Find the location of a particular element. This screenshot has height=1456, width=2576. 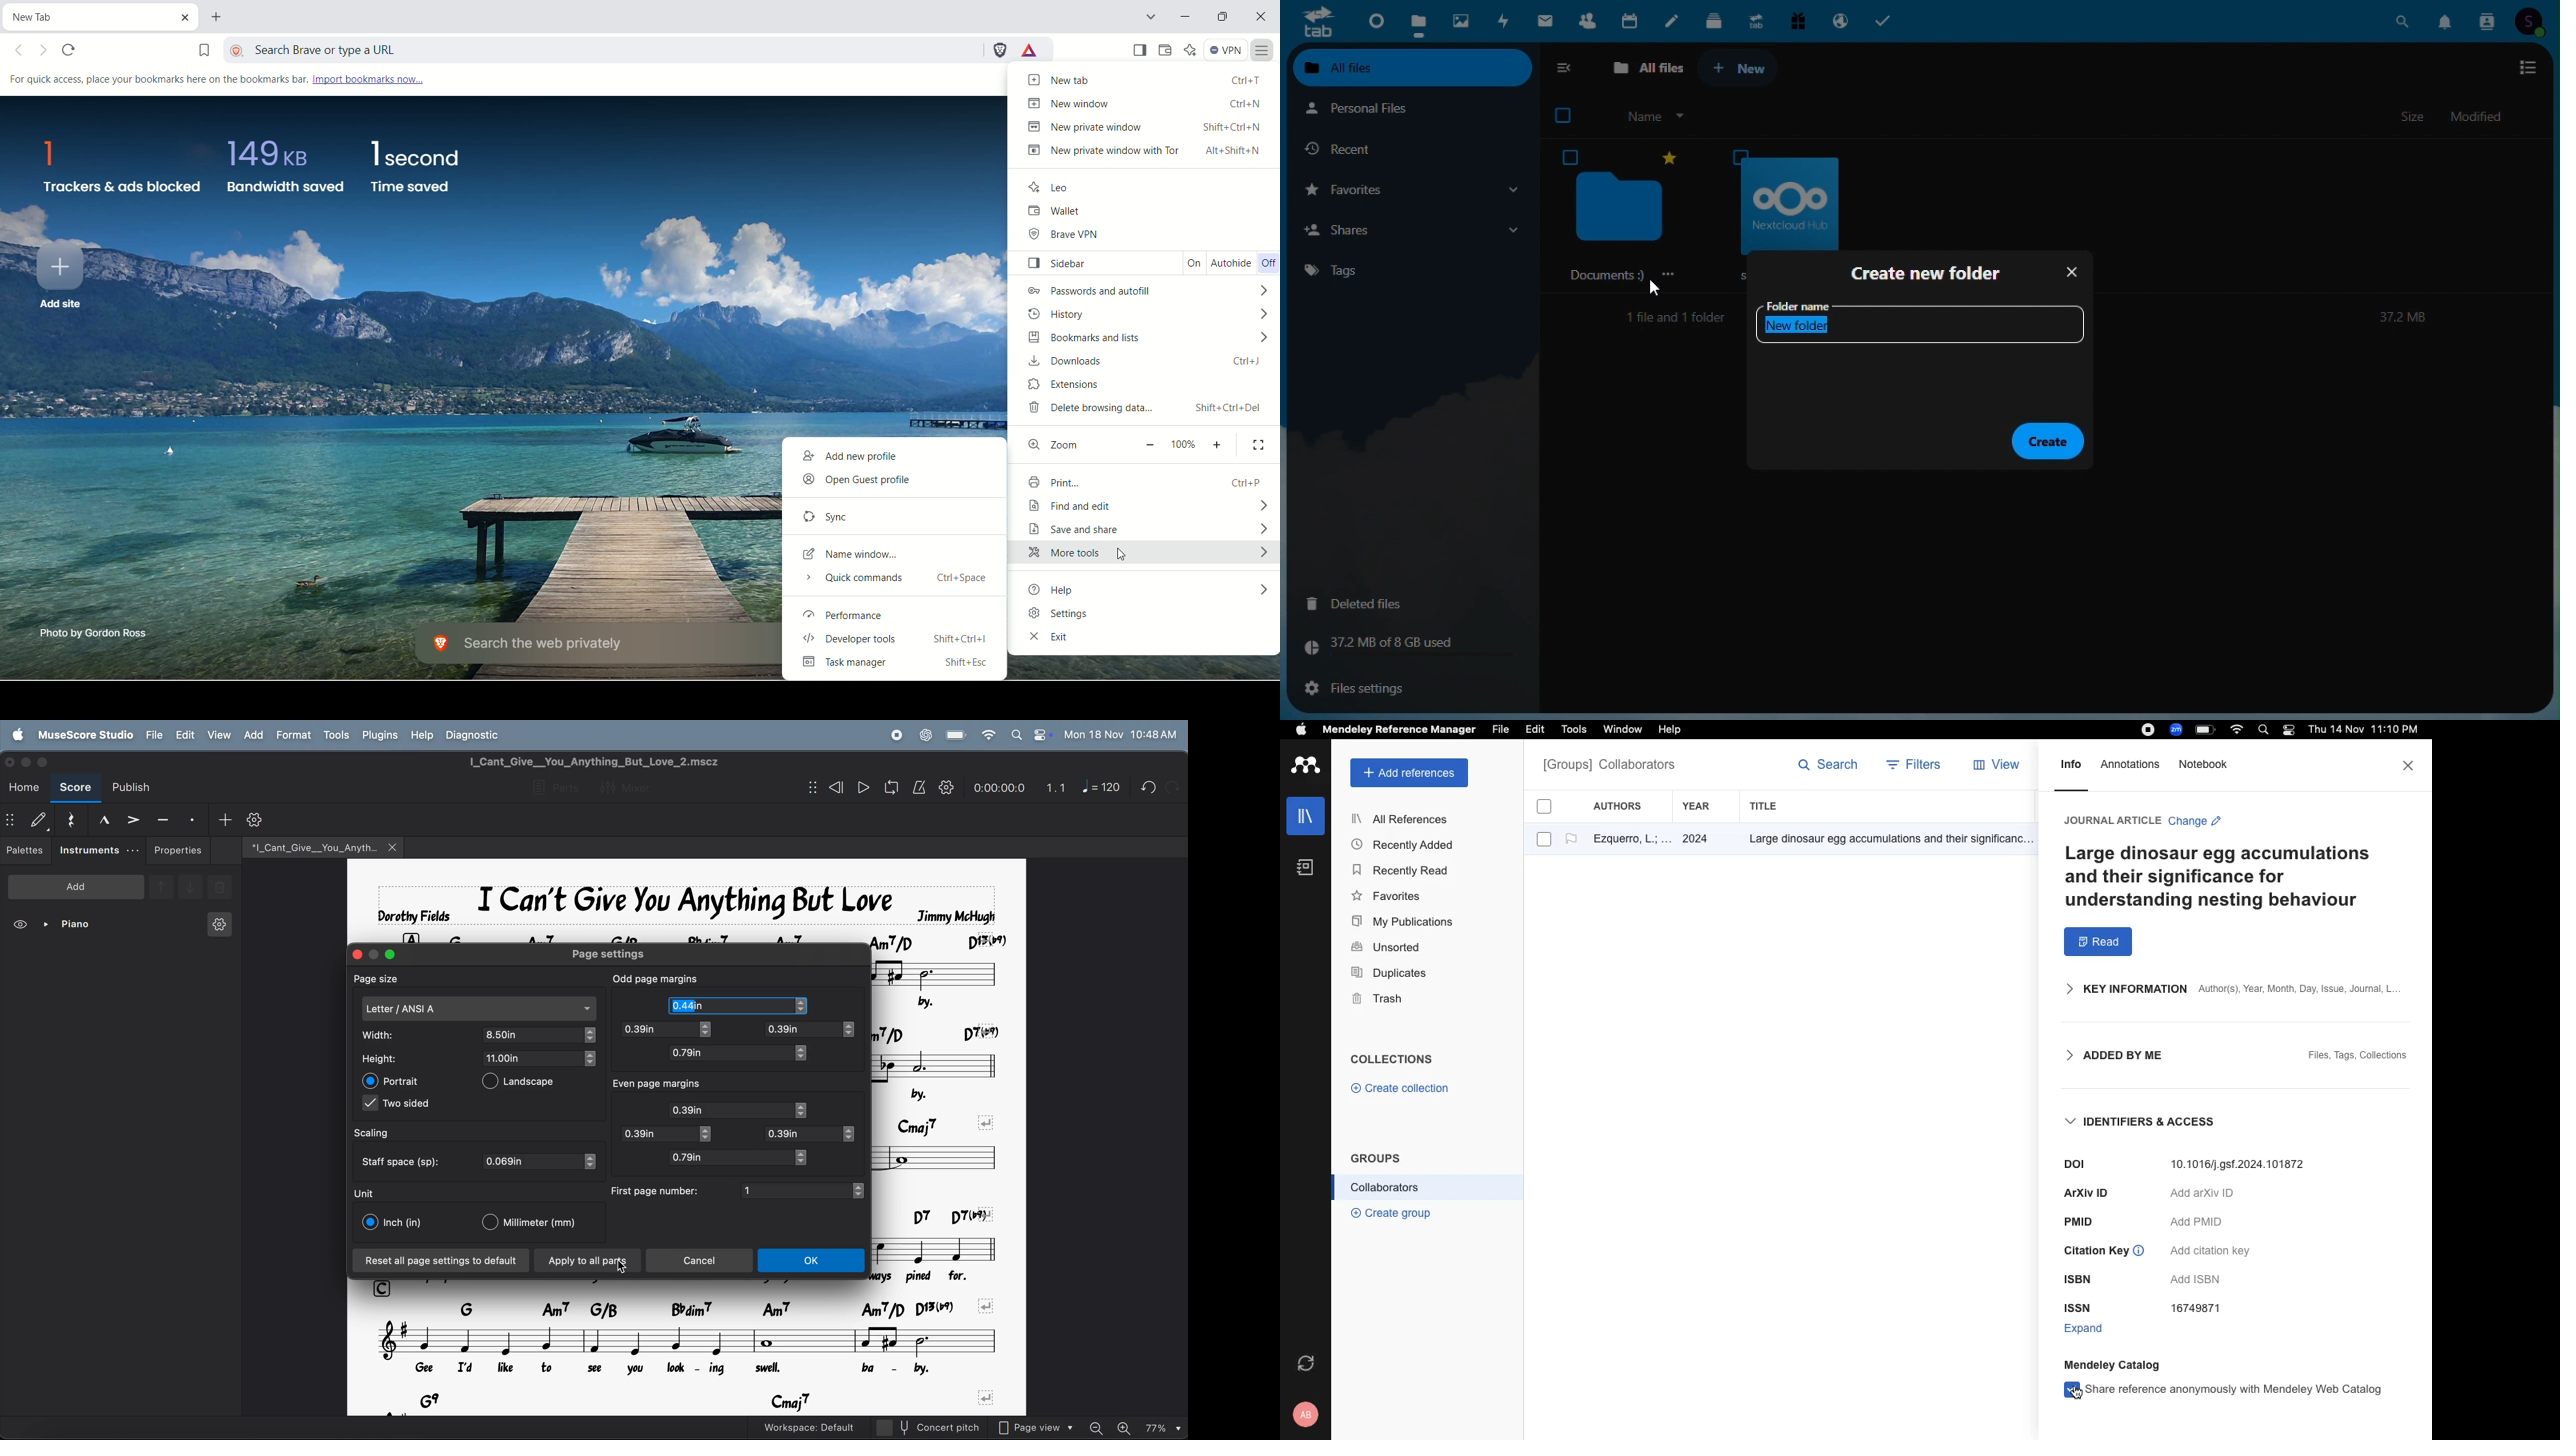

Help is located at coordinates (1668, 730).